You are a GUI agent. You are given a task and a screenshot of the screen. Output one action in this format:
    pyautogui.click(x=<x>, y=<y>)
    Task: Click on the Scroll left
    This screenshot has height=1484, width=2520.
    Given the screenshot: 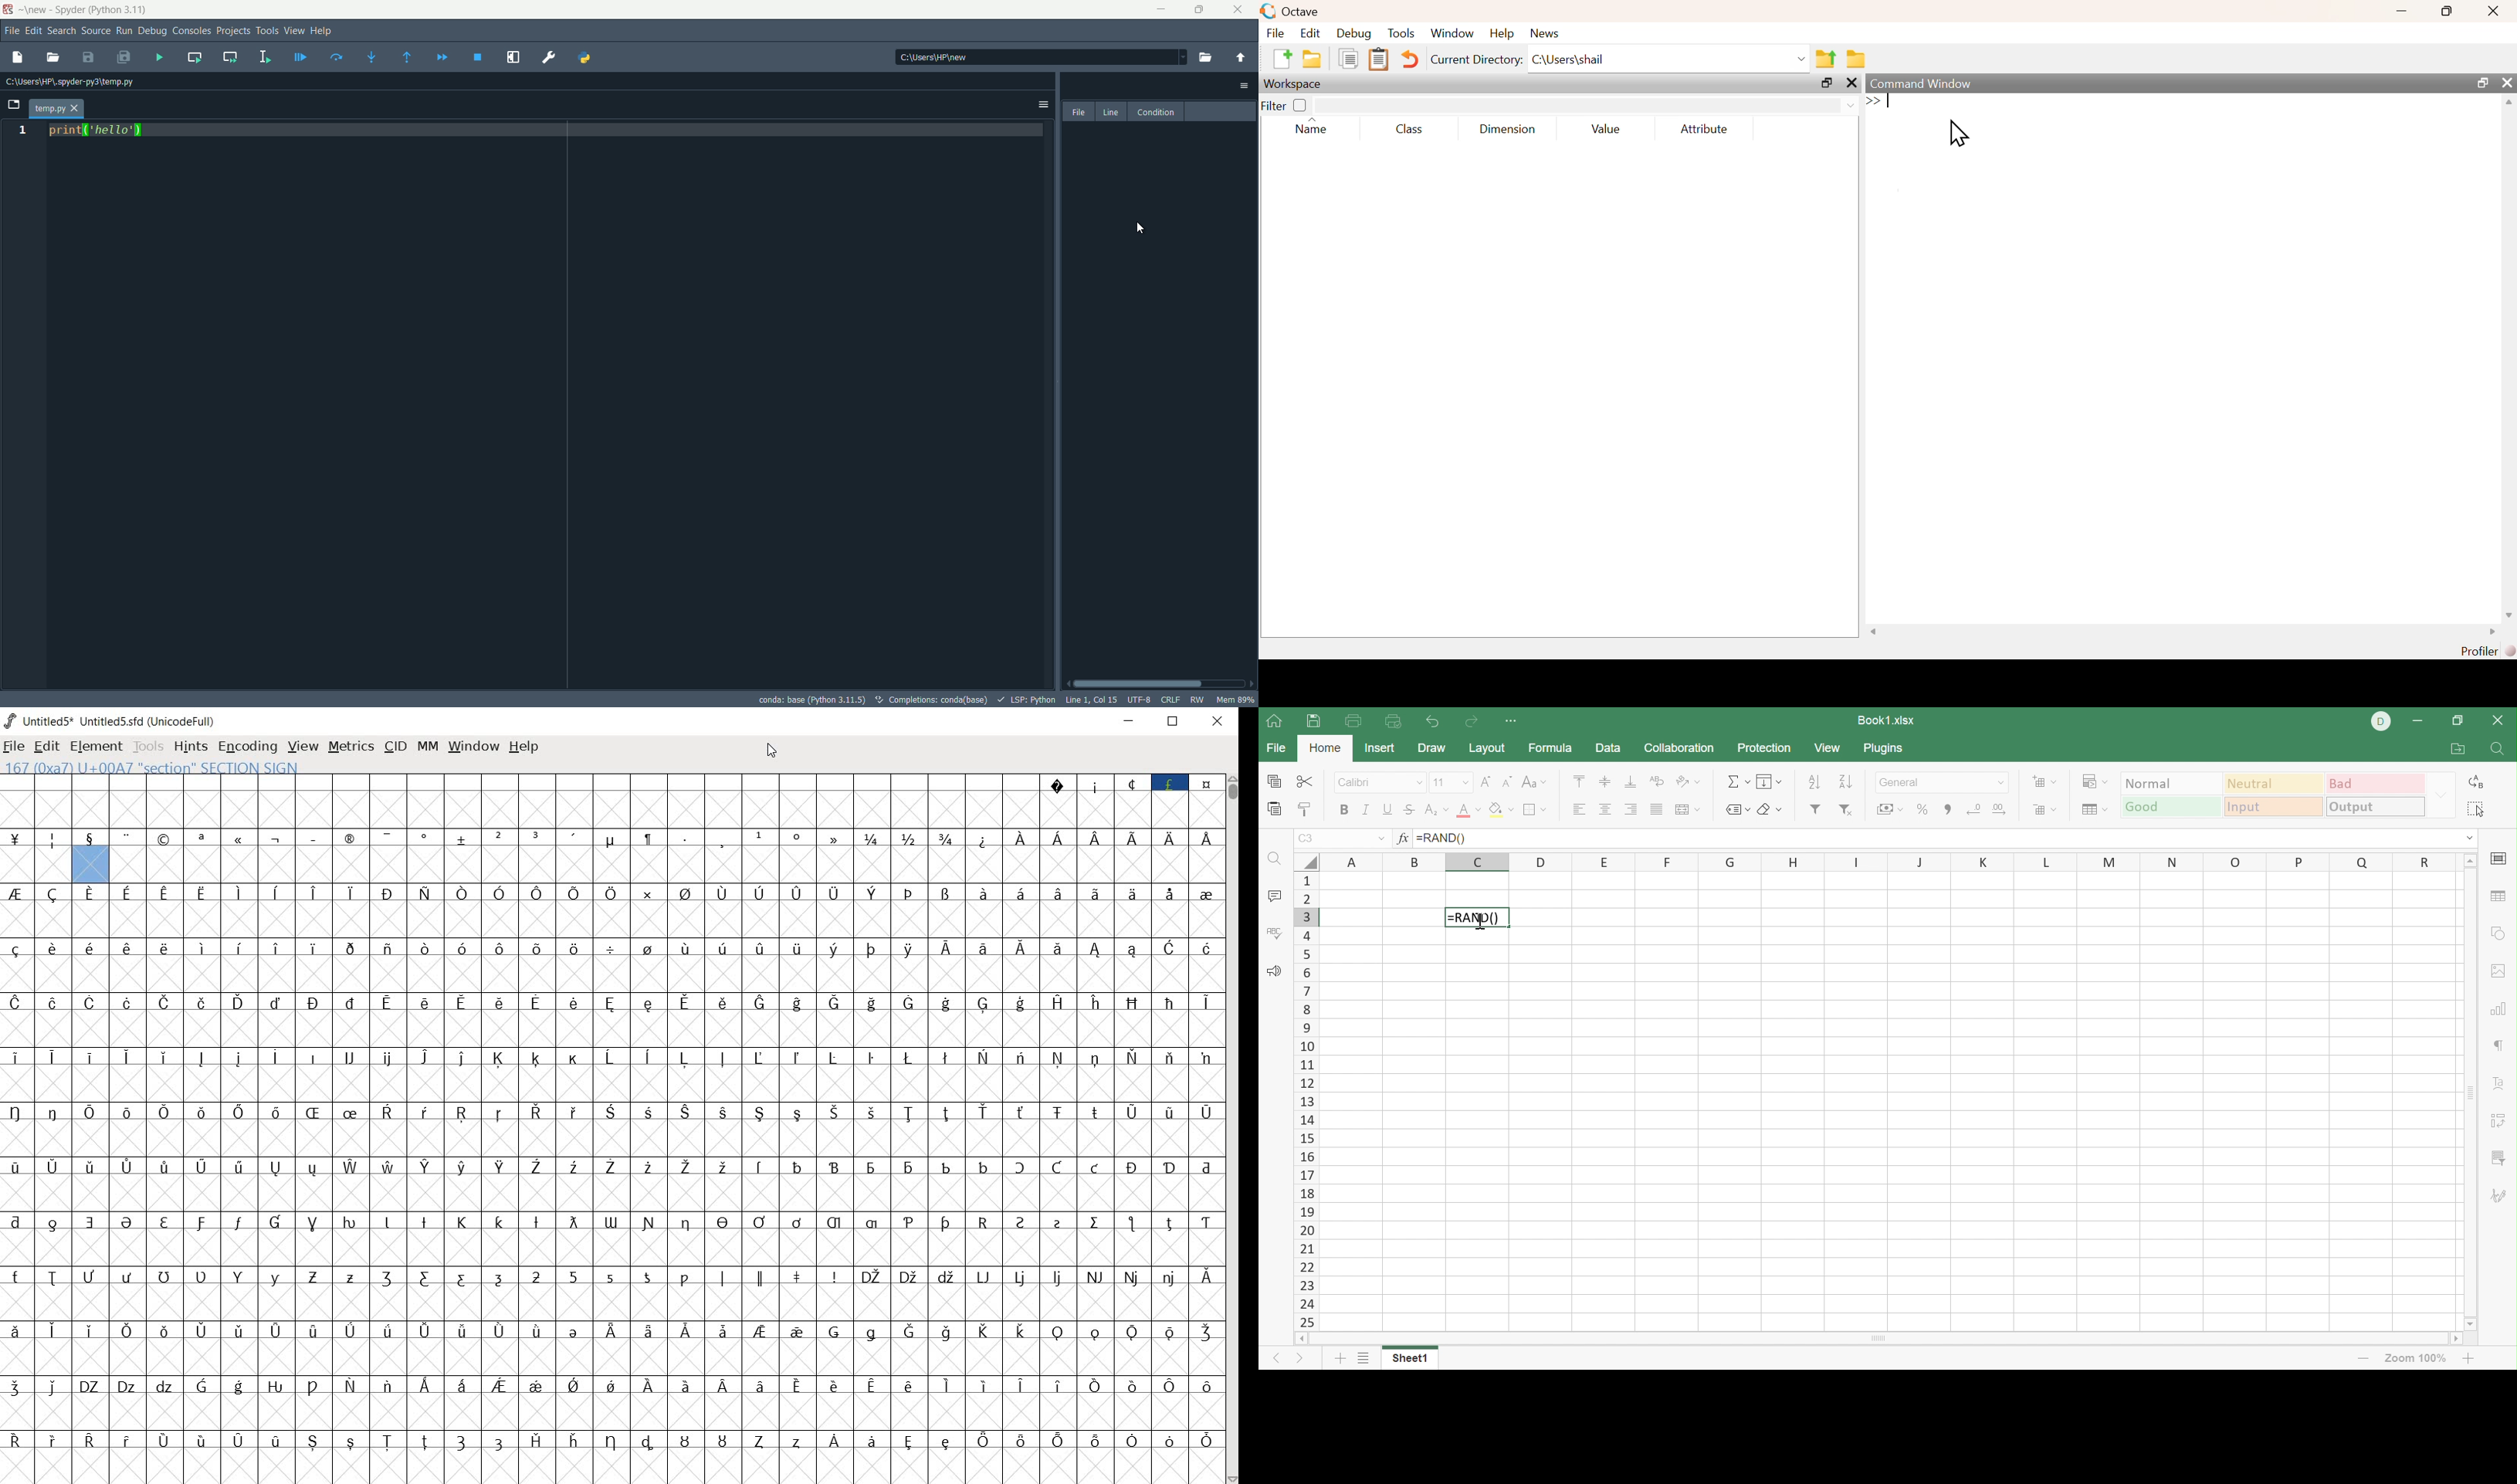 What is the action you would take?
    pyautogui.click(x=1301, y=1338)
    